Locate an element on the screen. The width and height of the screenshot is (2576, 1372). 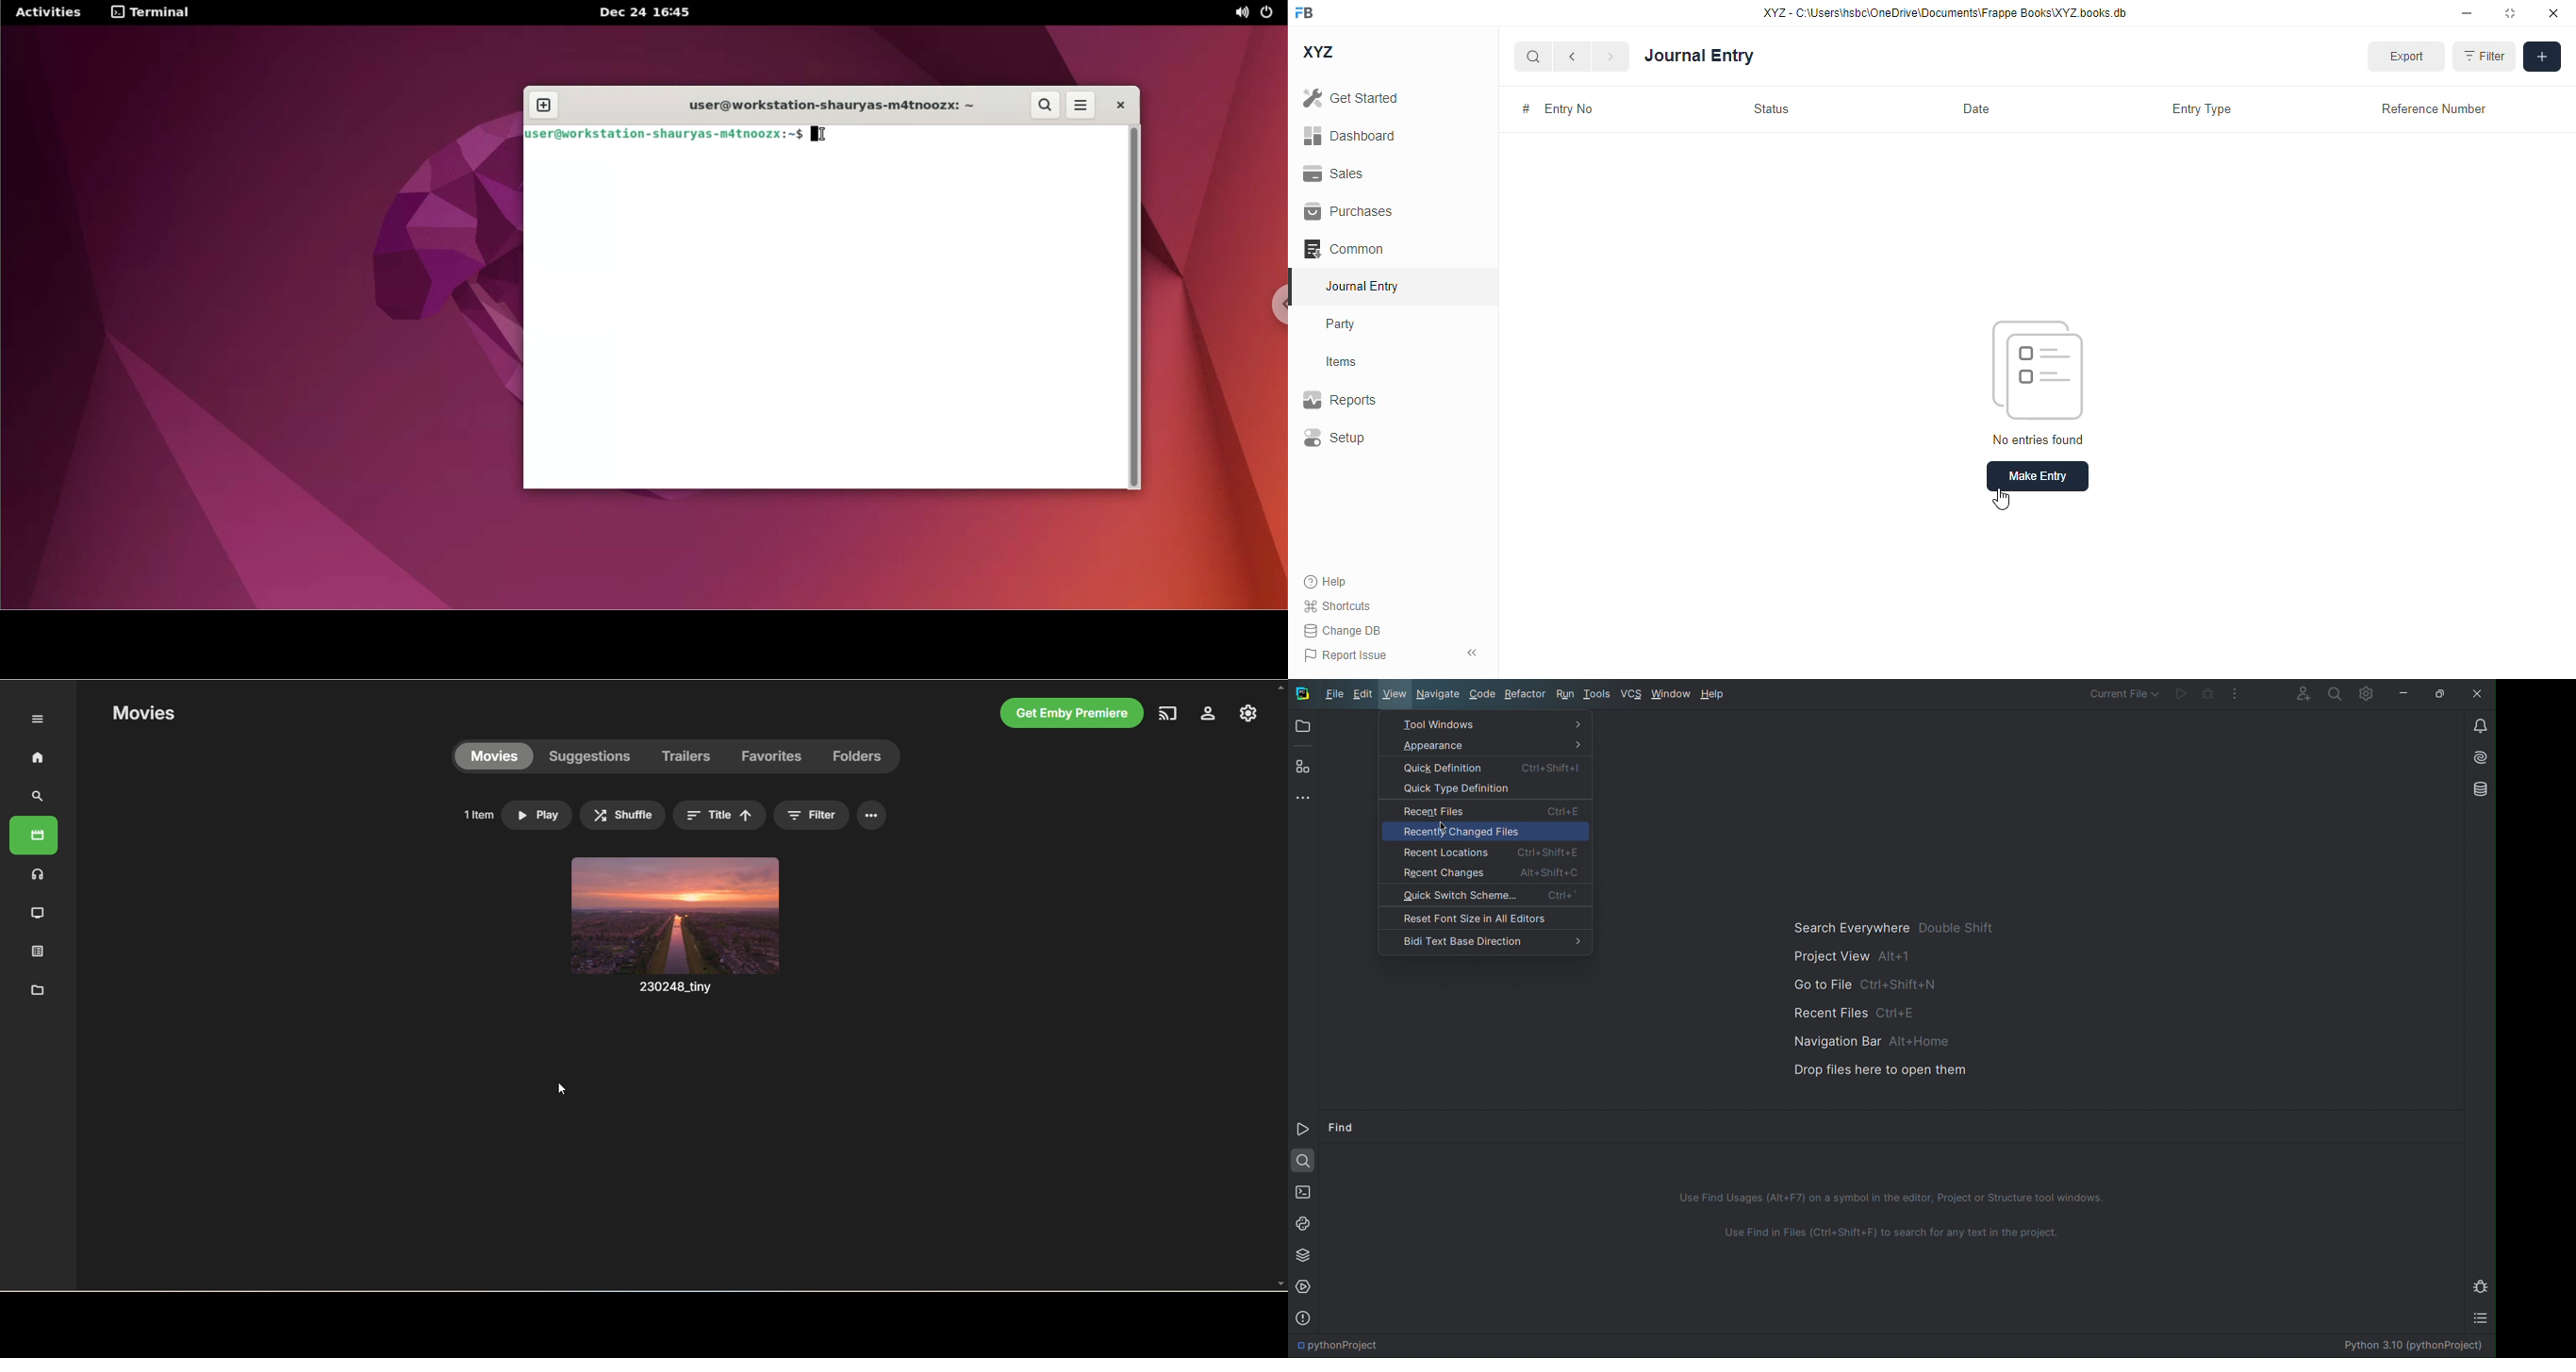
# is located at coordinates (1527, 108).